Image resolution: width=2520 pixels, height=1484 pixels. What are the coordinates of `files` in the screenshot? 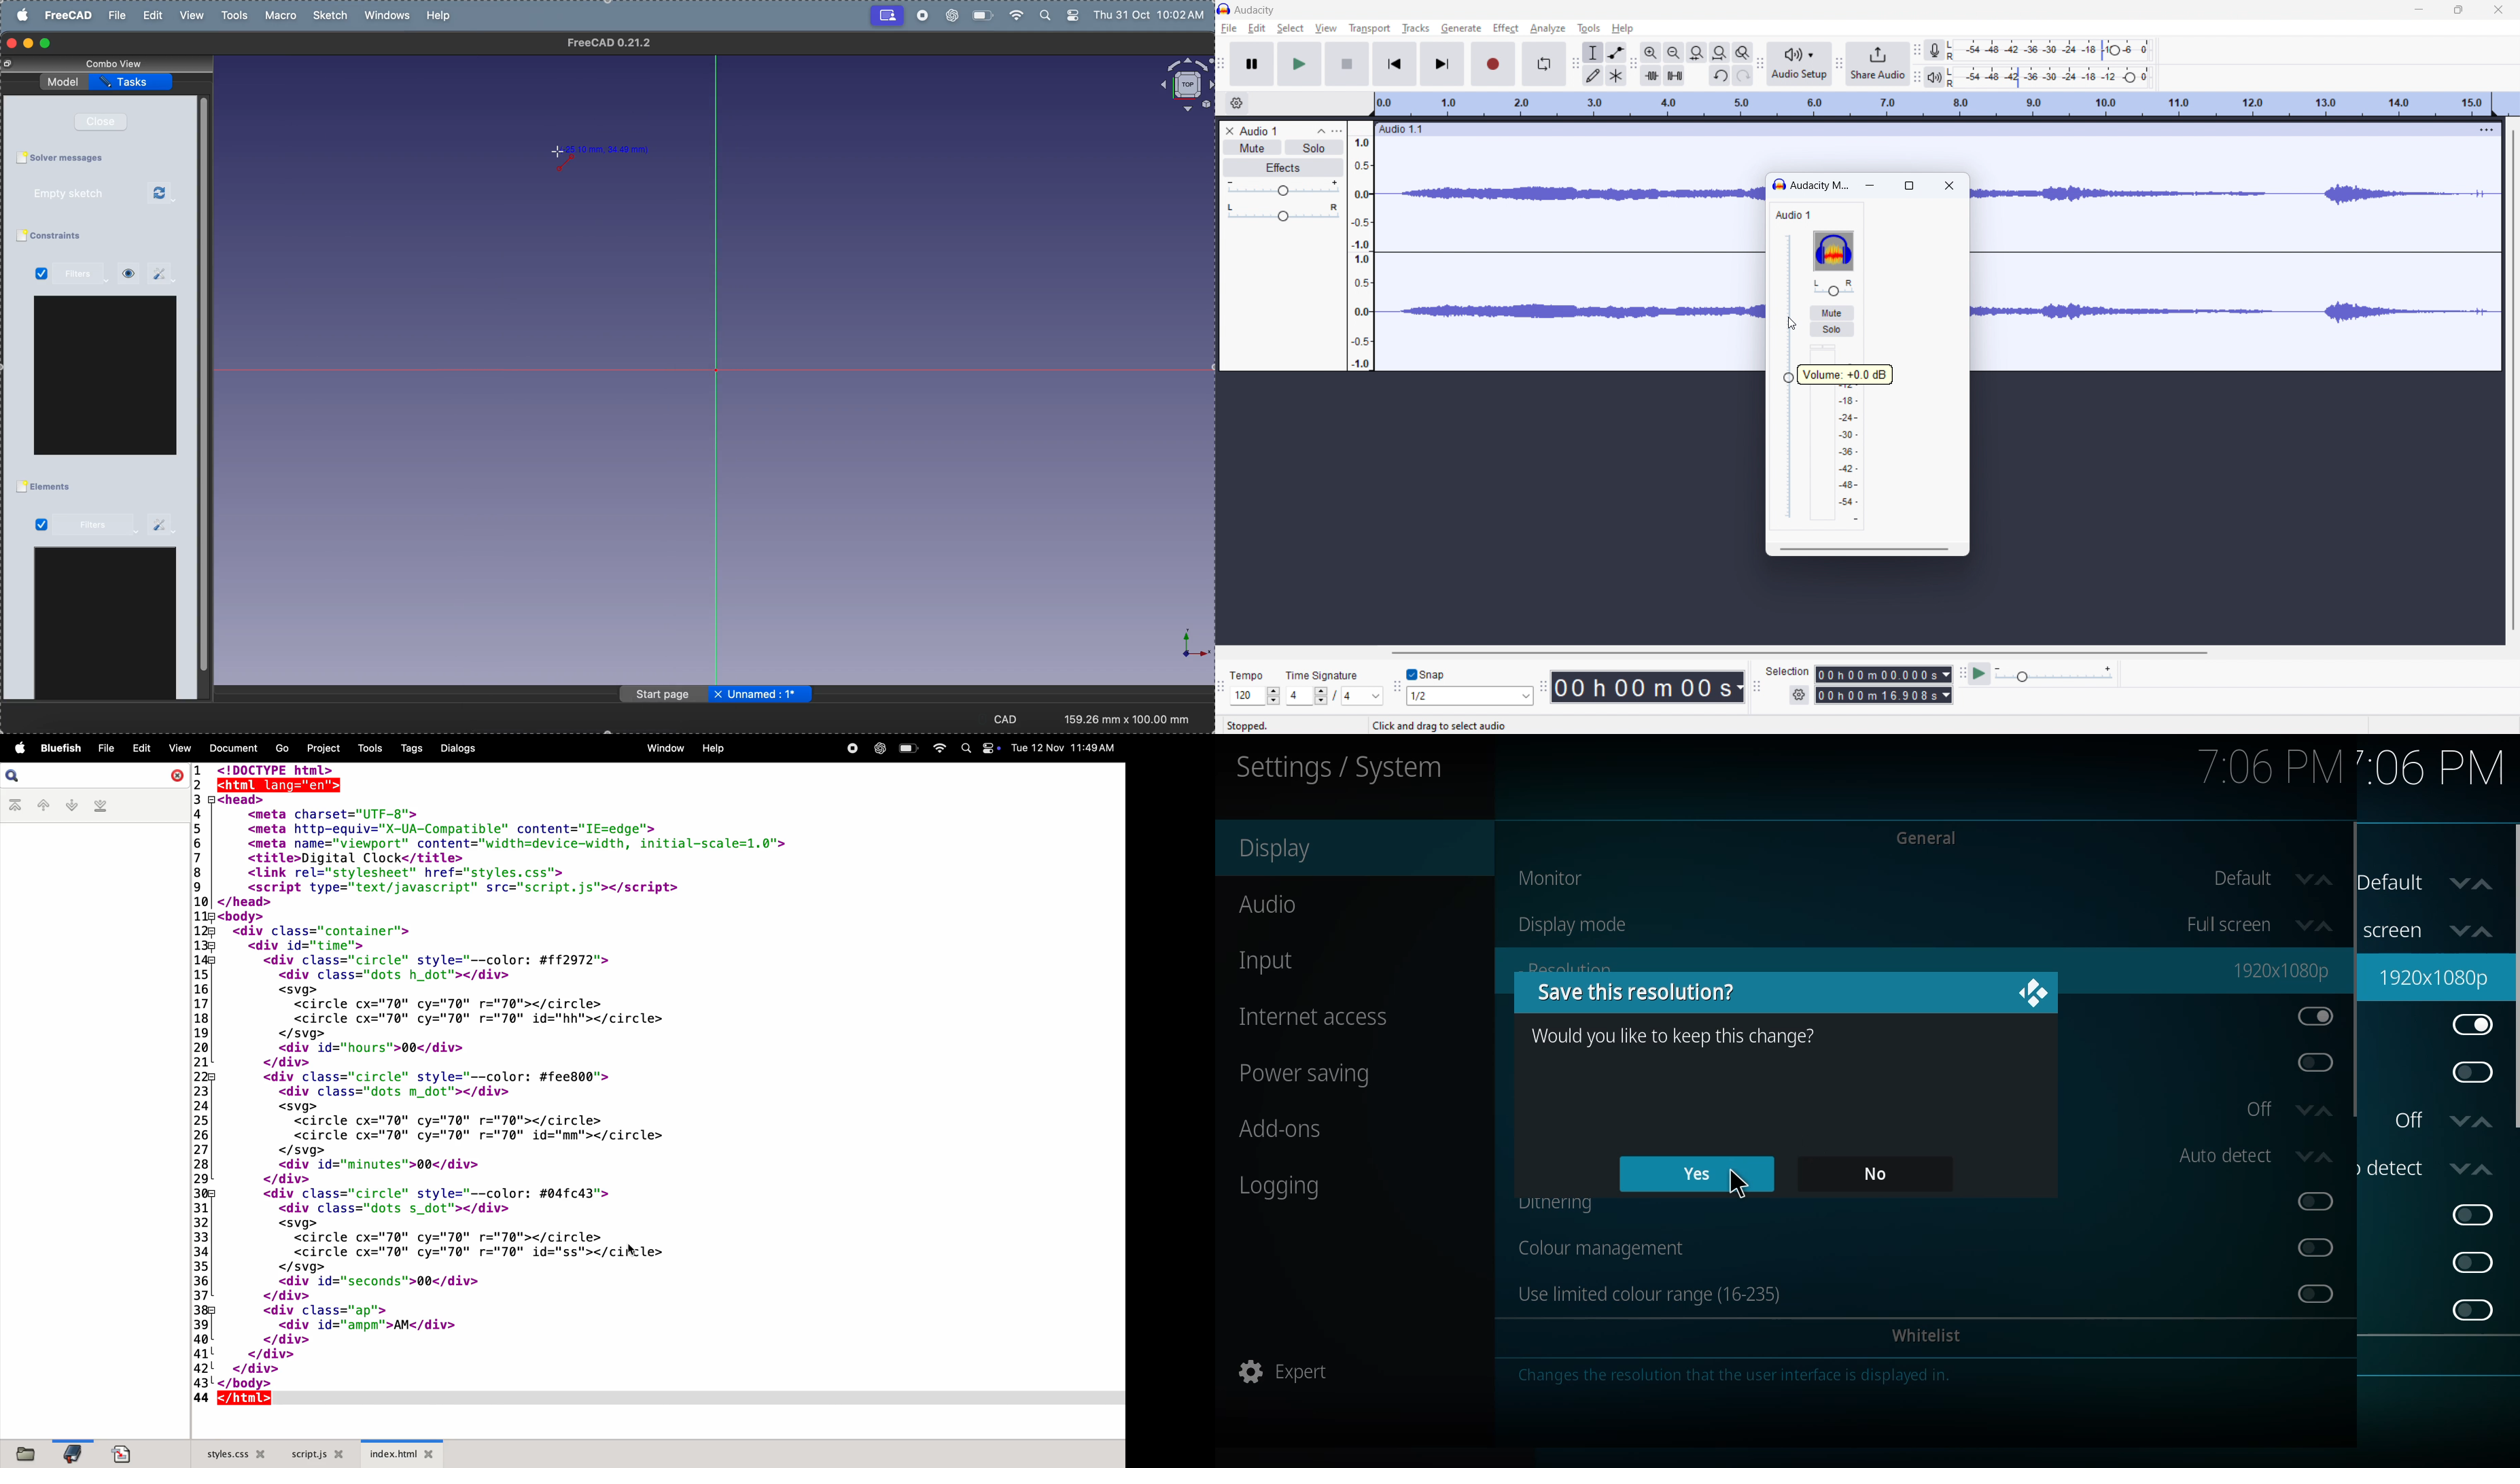 It's located at (24, 1453).